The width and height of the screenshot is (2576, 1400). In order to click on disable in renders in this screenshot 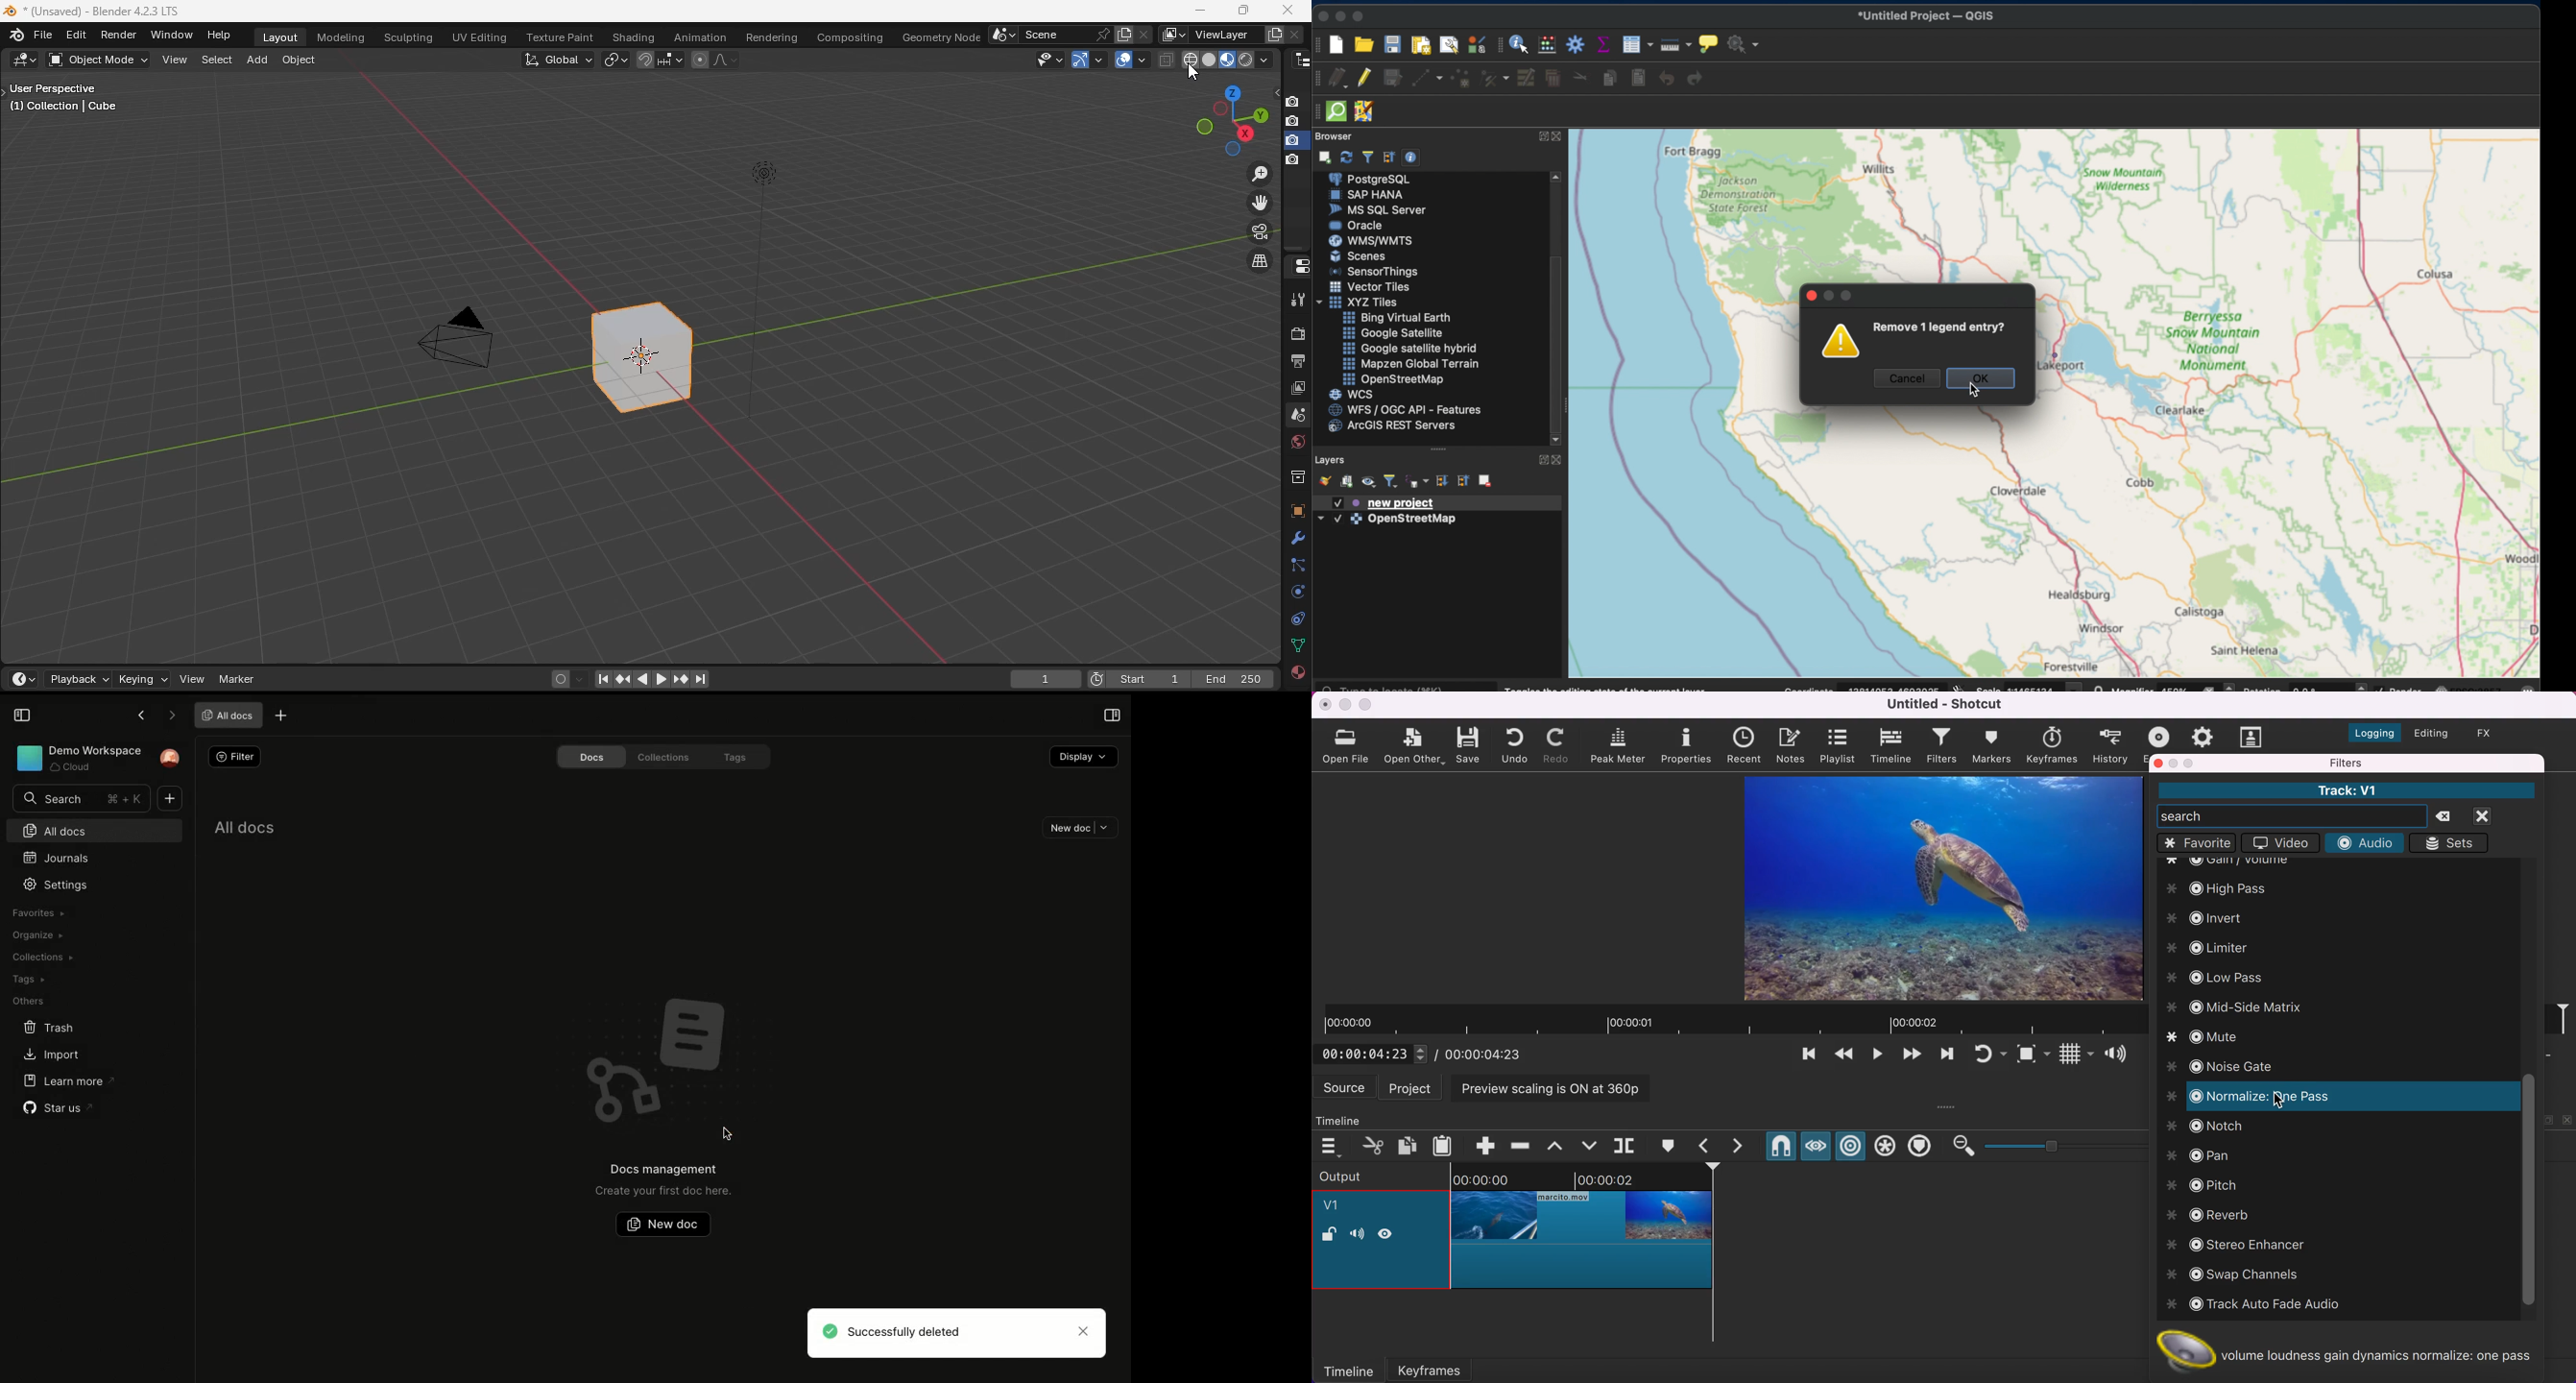, I will do `click(1296, 101)`.